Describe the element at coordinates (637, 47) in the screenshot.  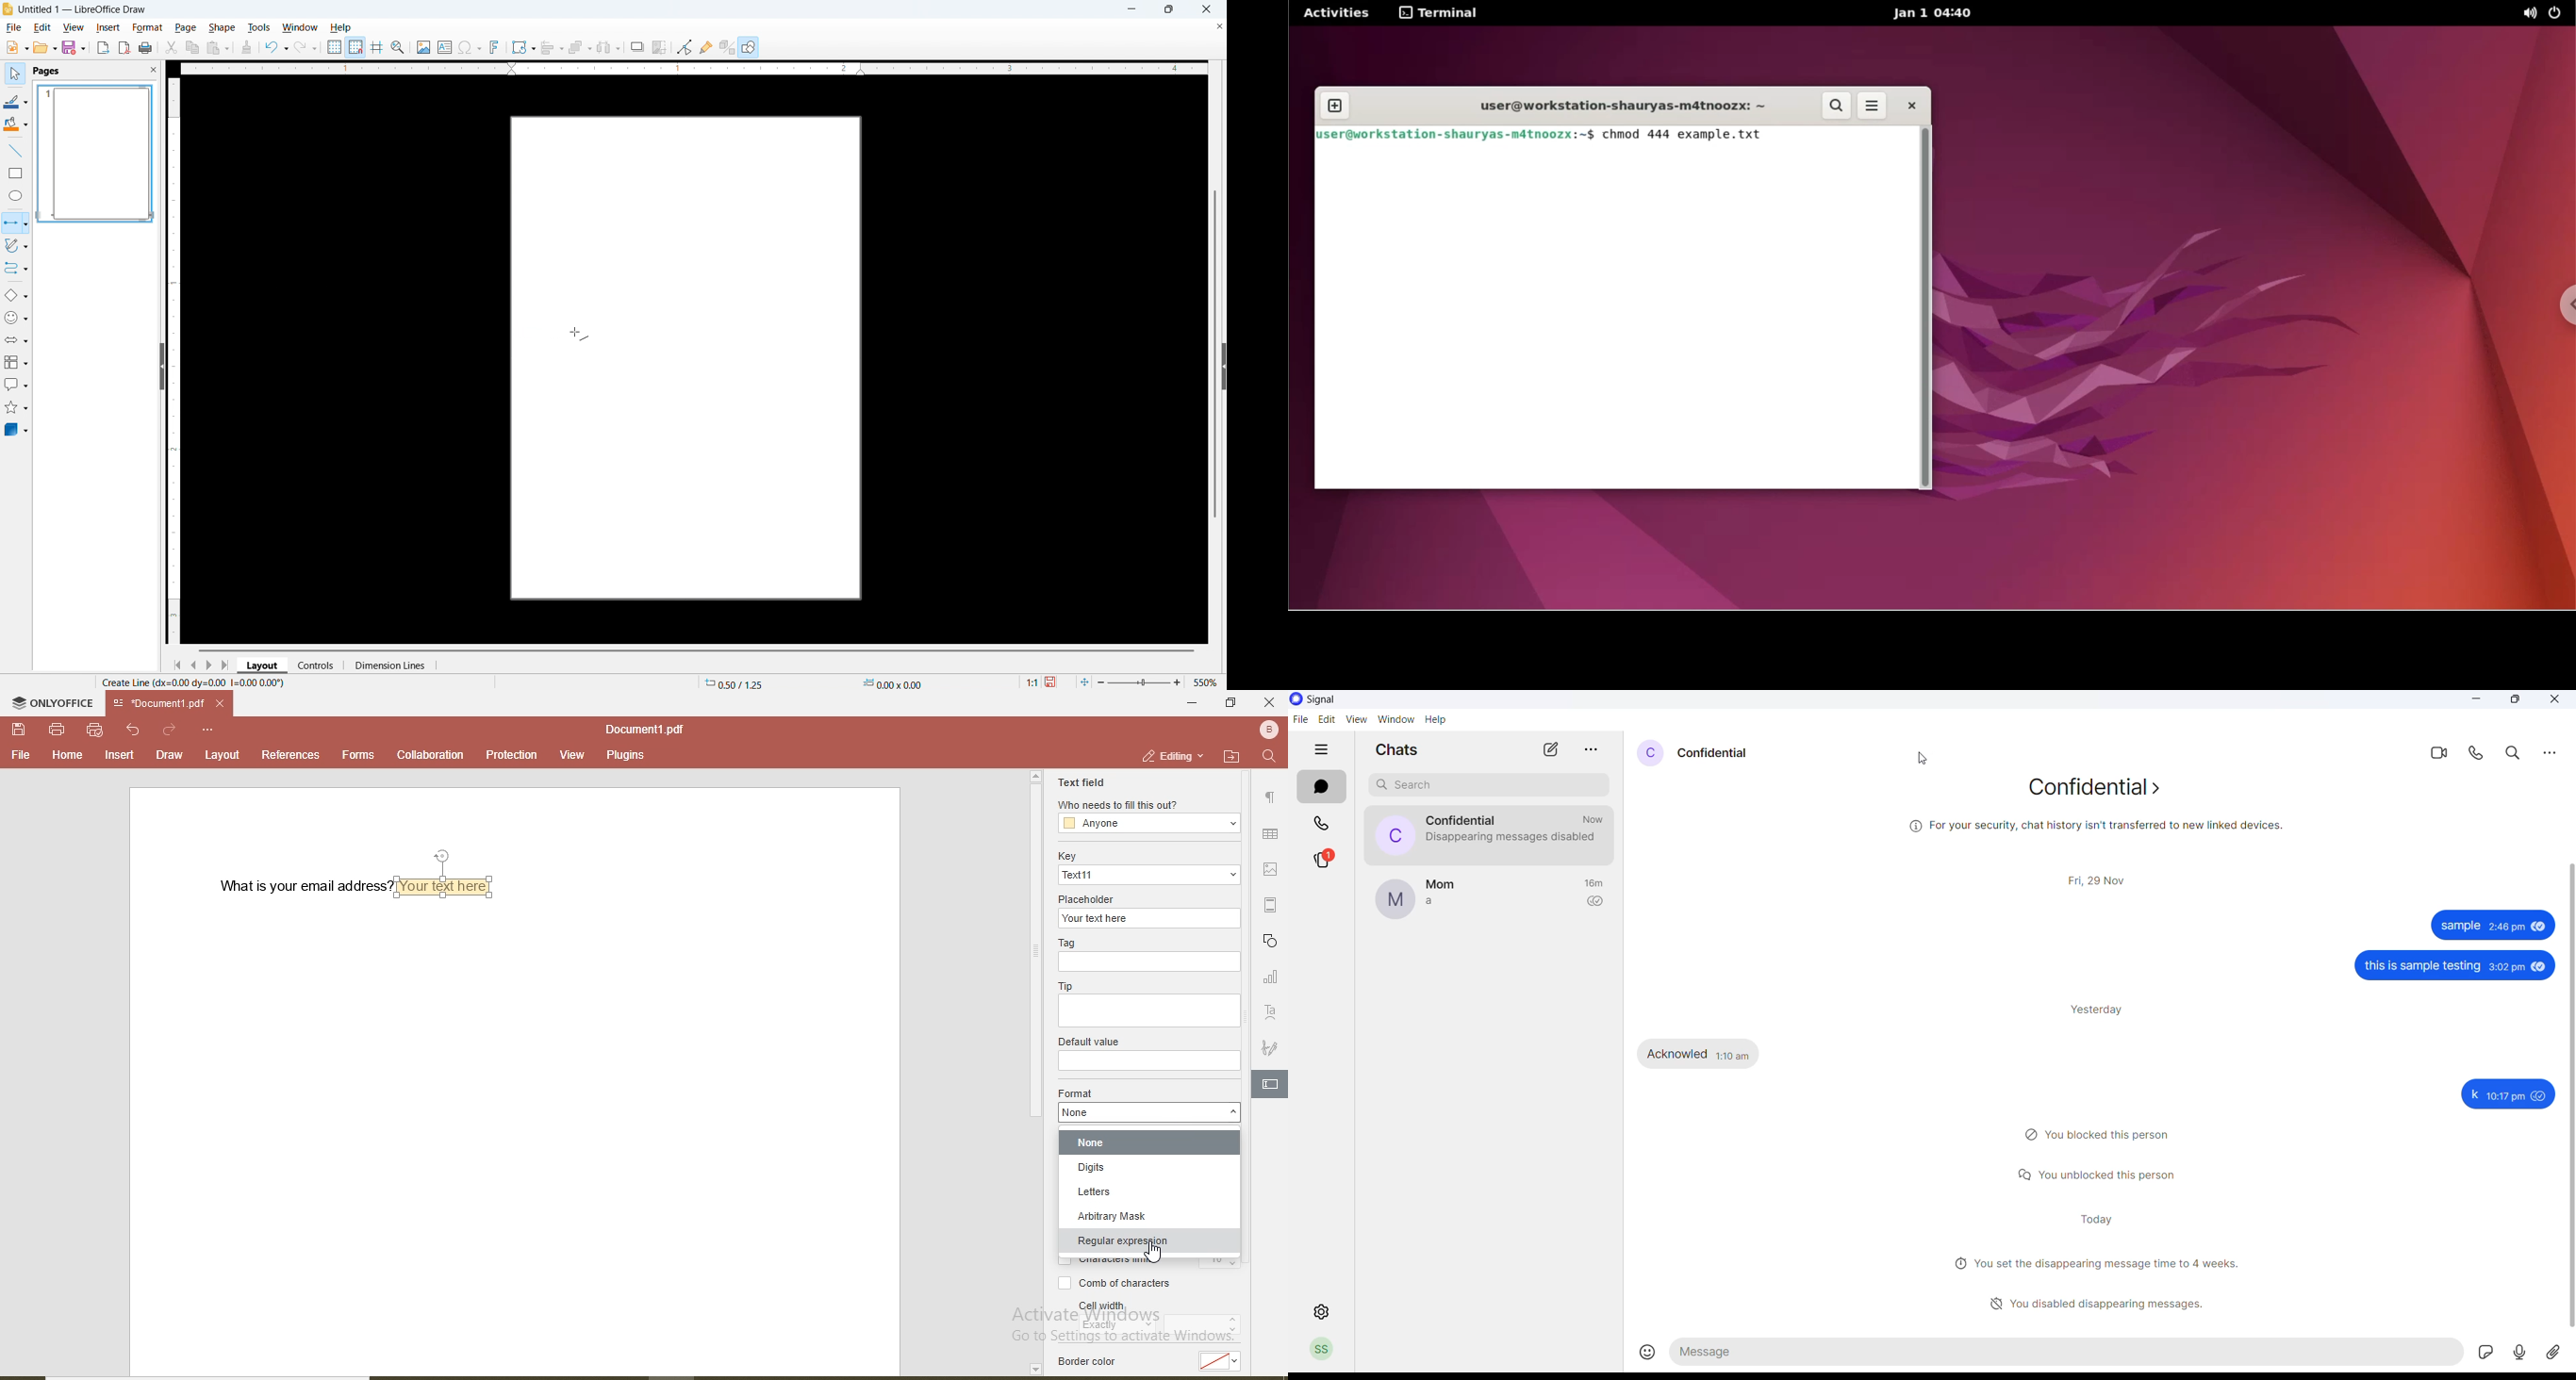
I see `Shadow ` at that location.